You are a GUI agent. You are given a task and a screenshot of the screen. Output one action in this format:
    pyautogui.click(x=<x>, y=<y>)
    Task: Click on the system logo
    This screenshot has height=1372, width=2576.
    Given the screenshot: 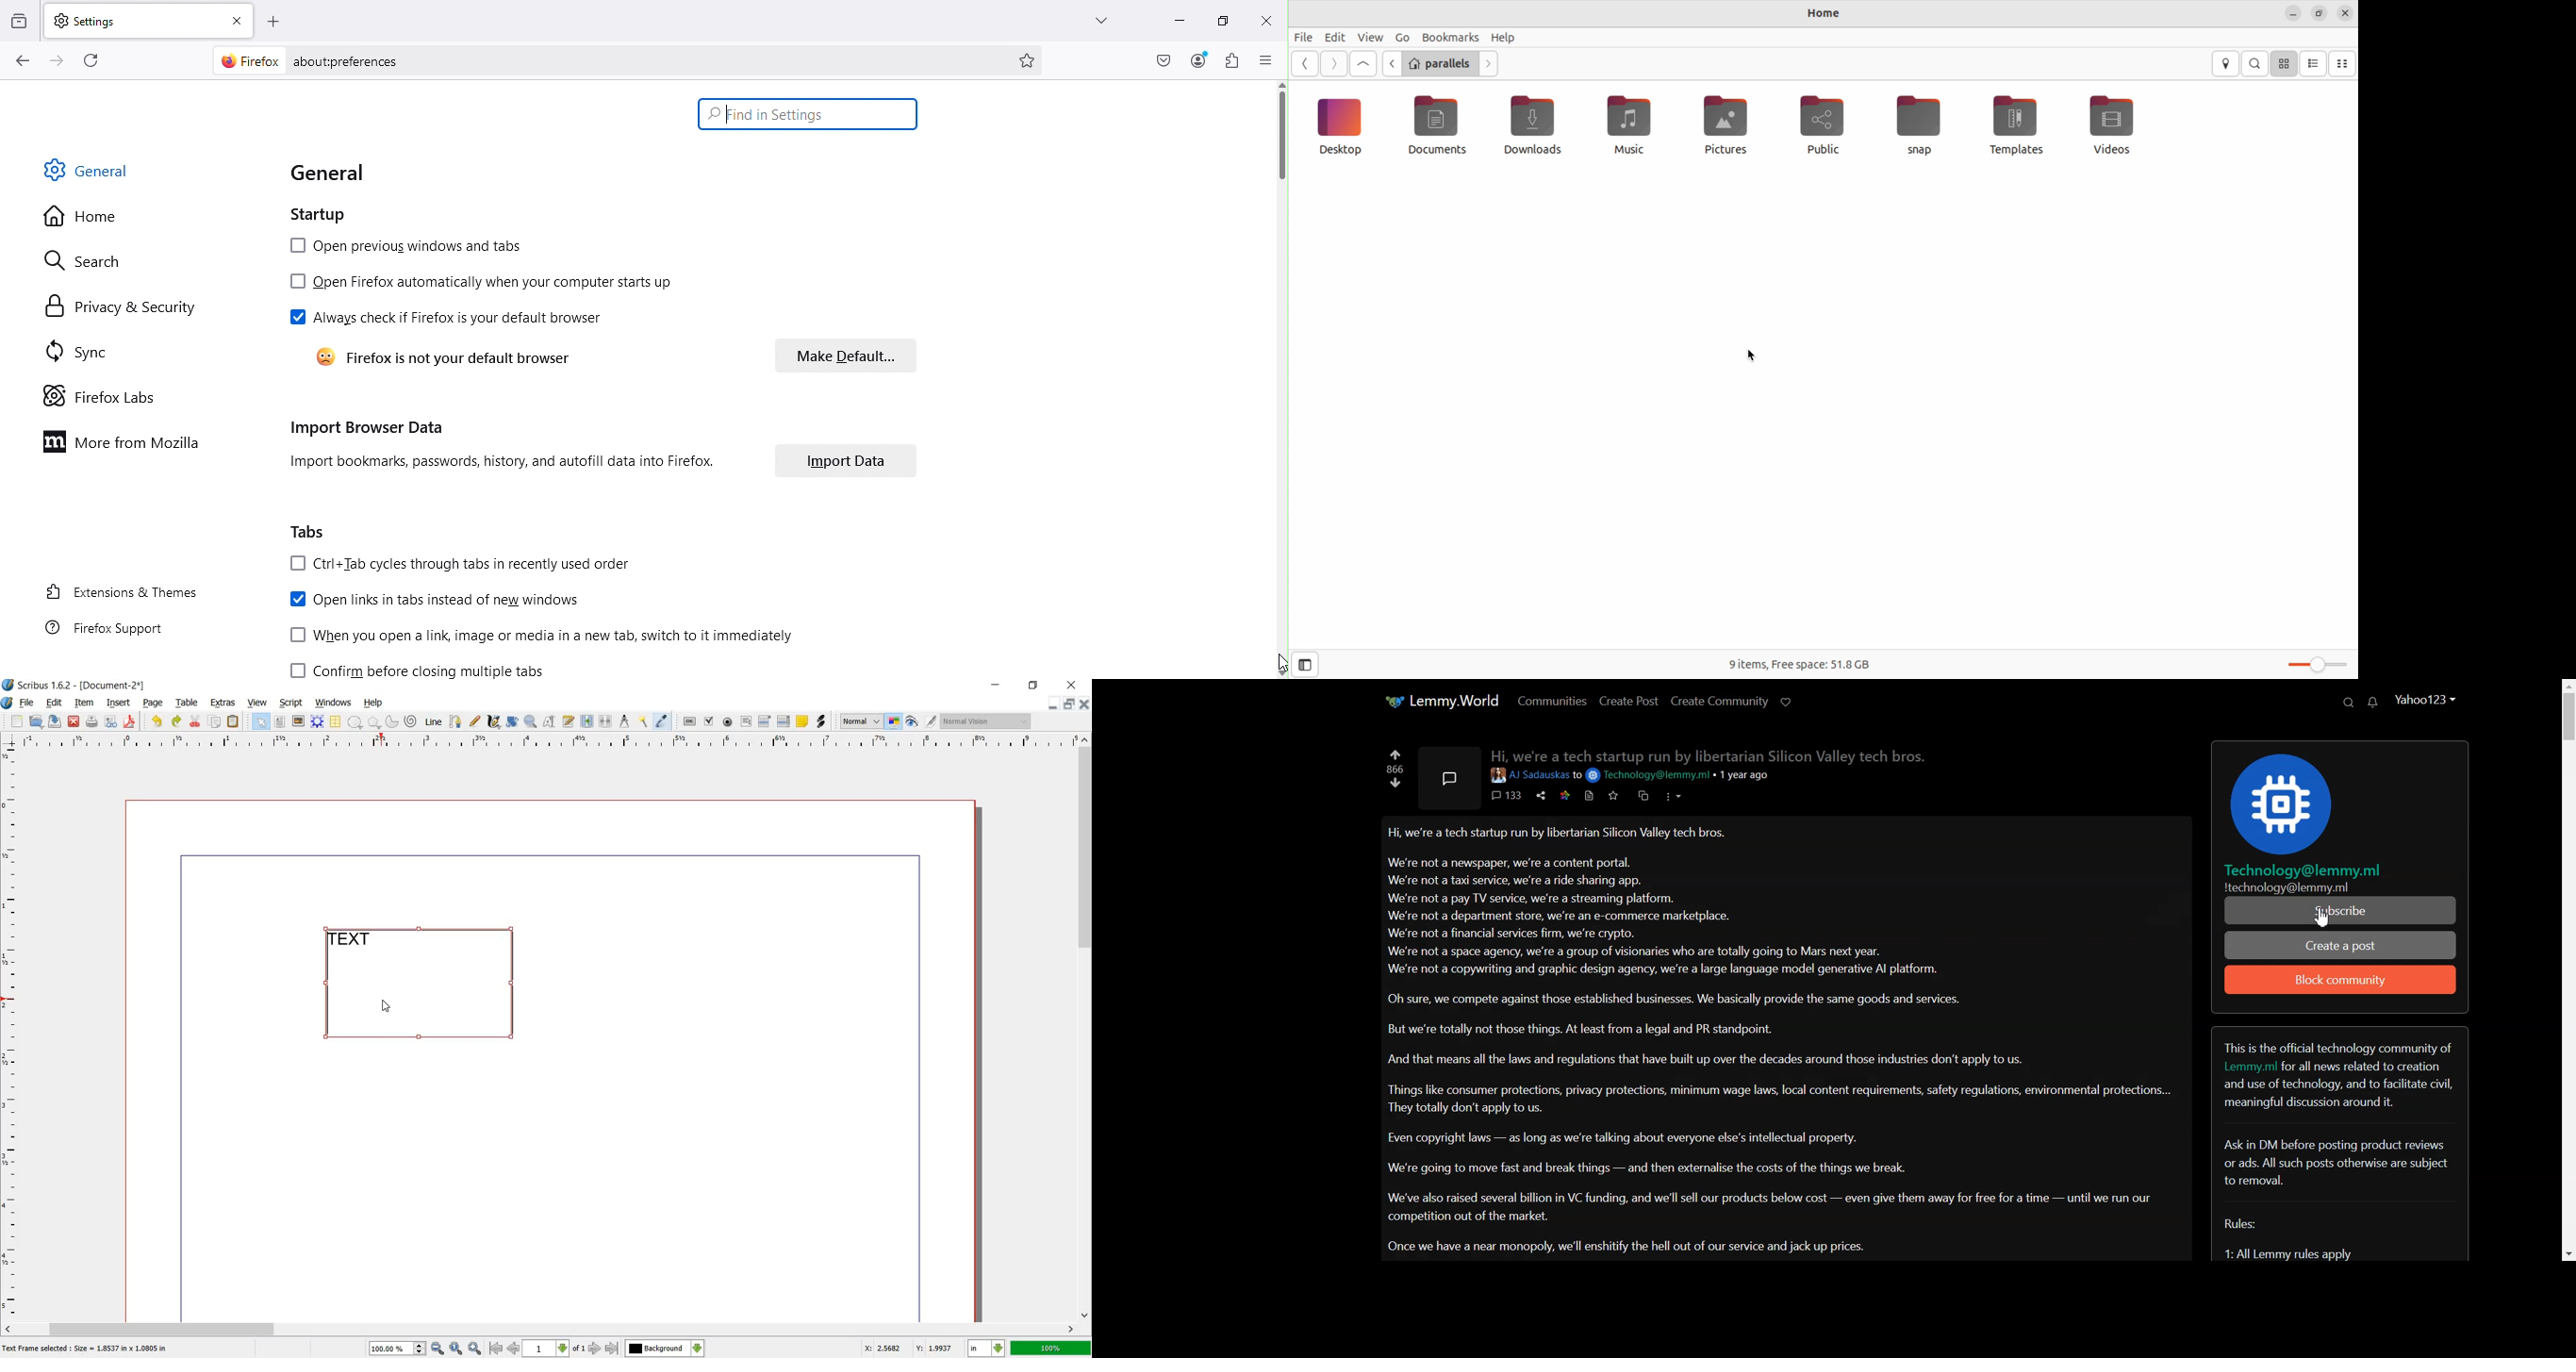 What is the action you would take?
    pyautogui.click(x=7, y=703)
    